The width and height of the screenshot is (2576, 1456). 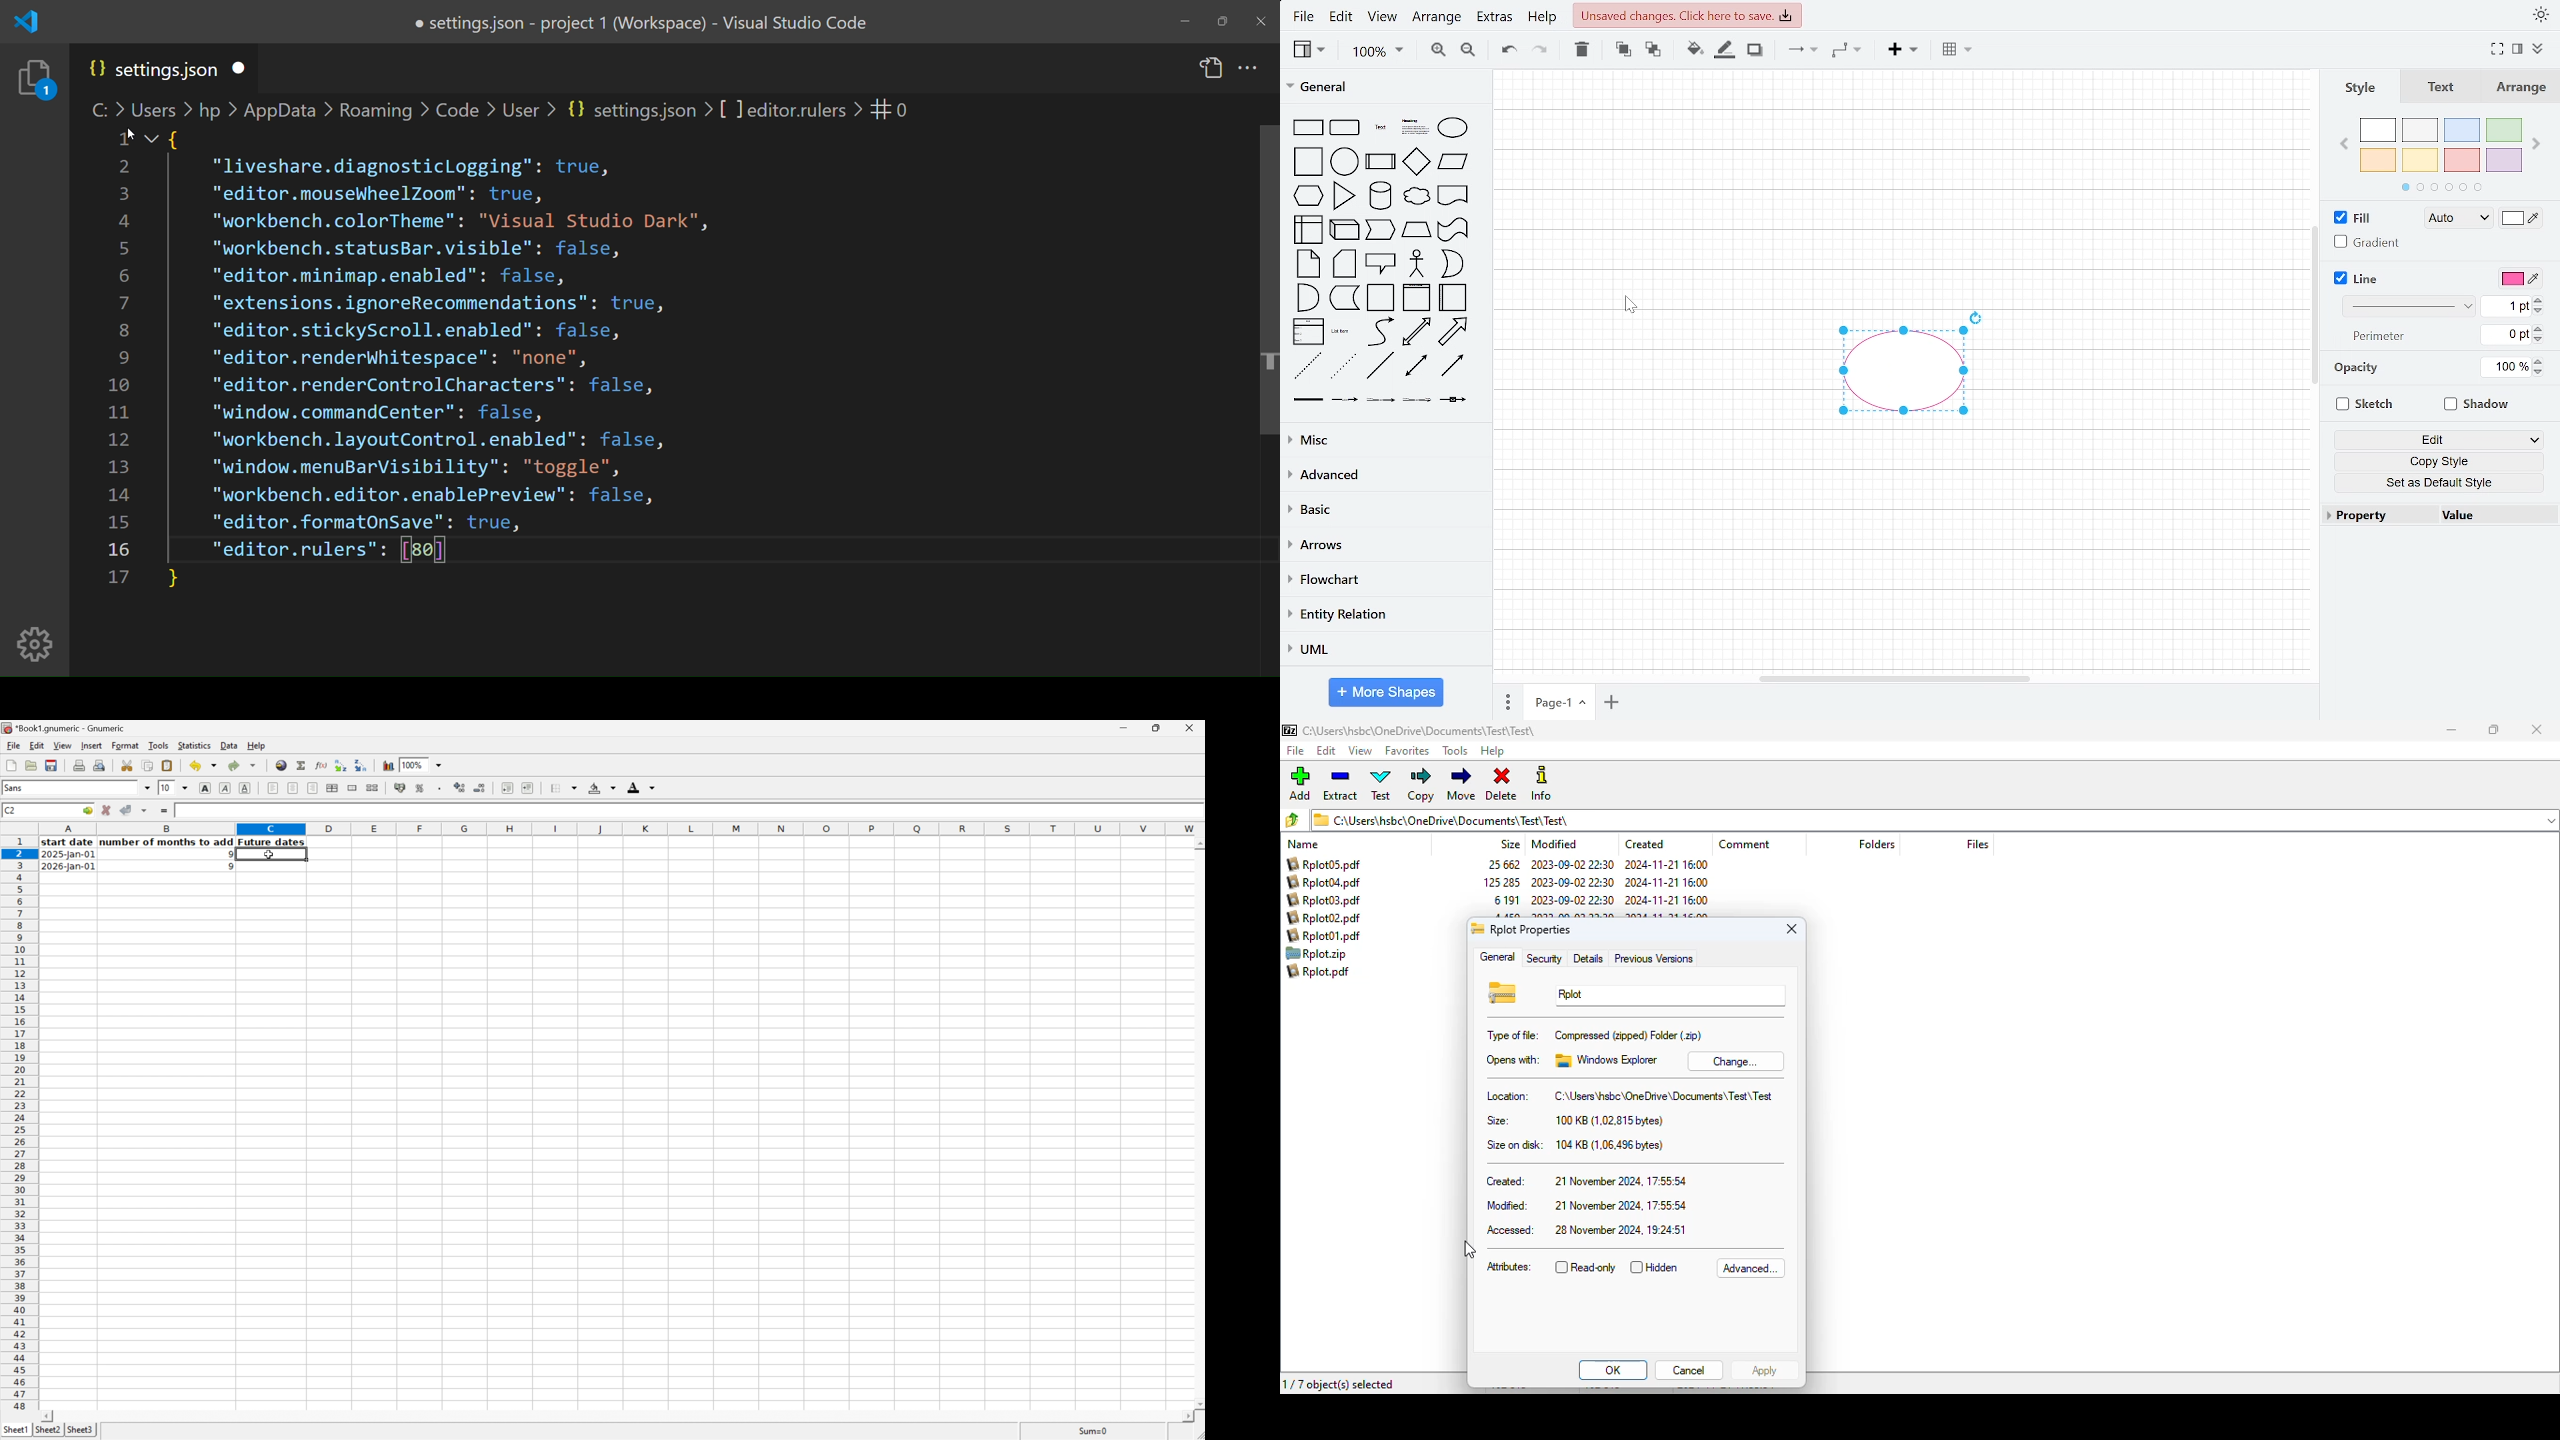 What do you see at coordinates (1502, 701) in the screenshot?
I see `Pages` at bounding box center [1502, 701].